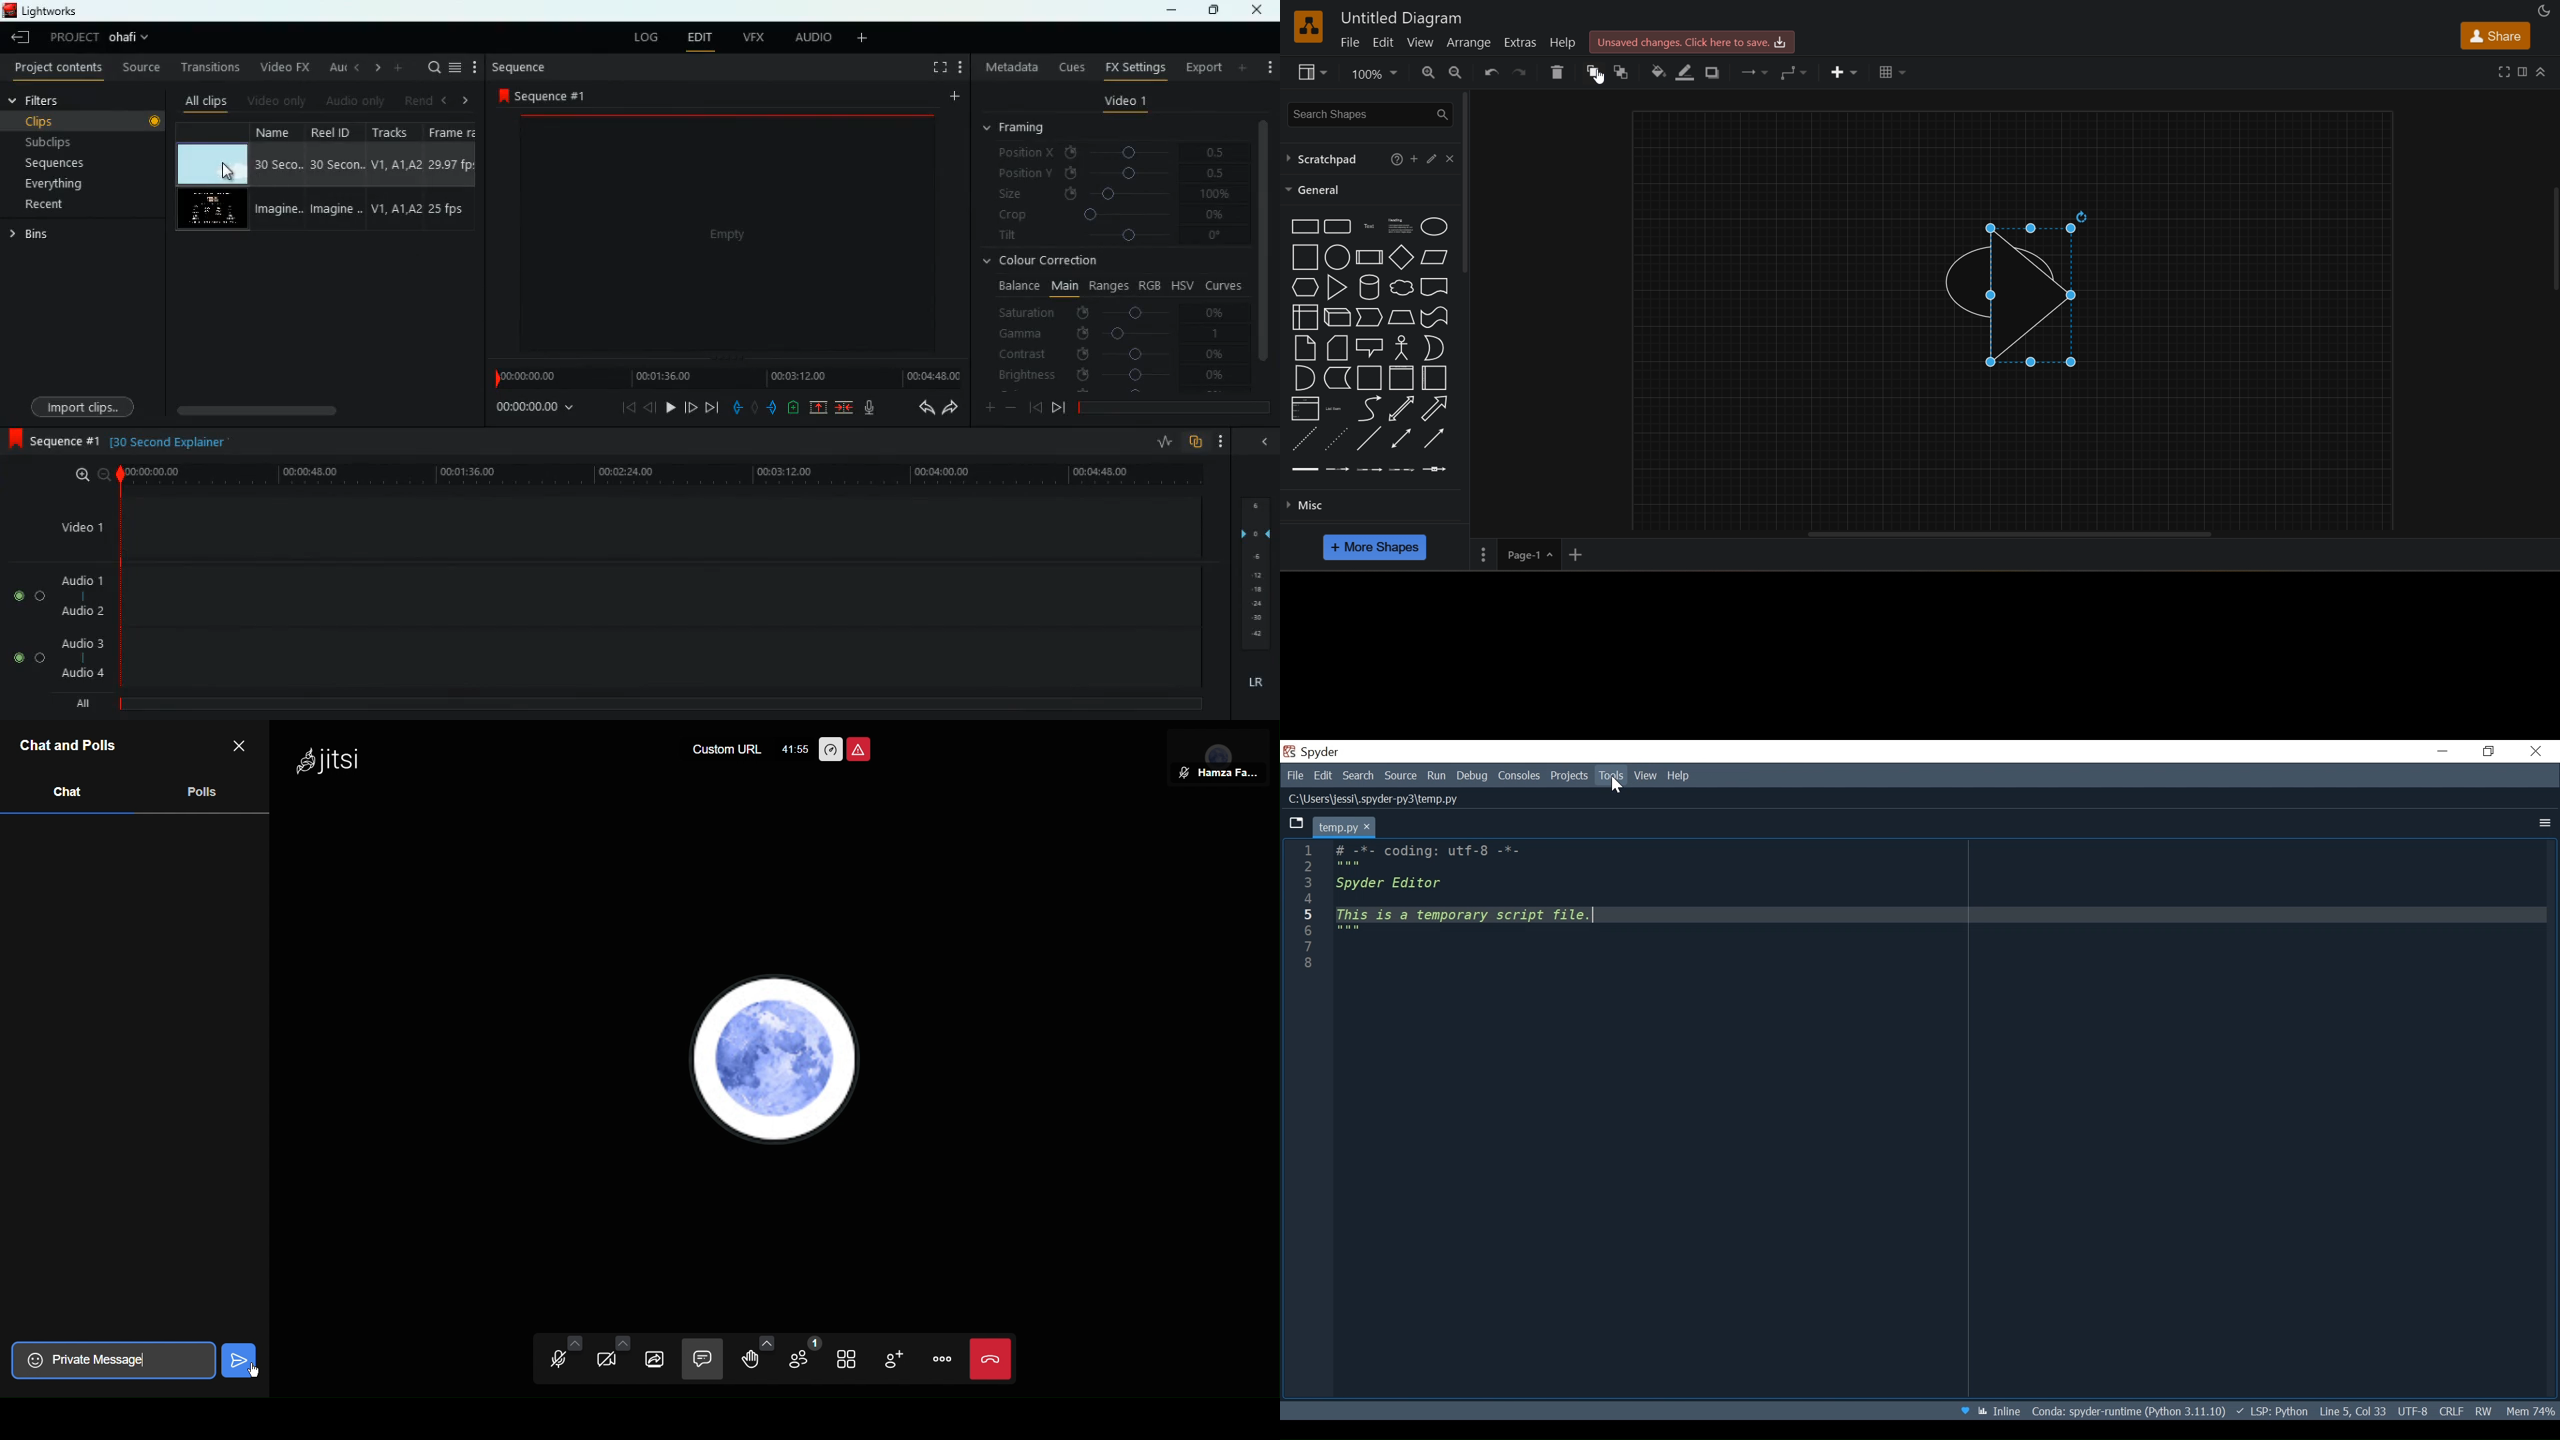 This screenshot has width=2576, height=1456. Describe the element at coordinates (1313, 1119) in the screenshot. I see `line column` at that location.